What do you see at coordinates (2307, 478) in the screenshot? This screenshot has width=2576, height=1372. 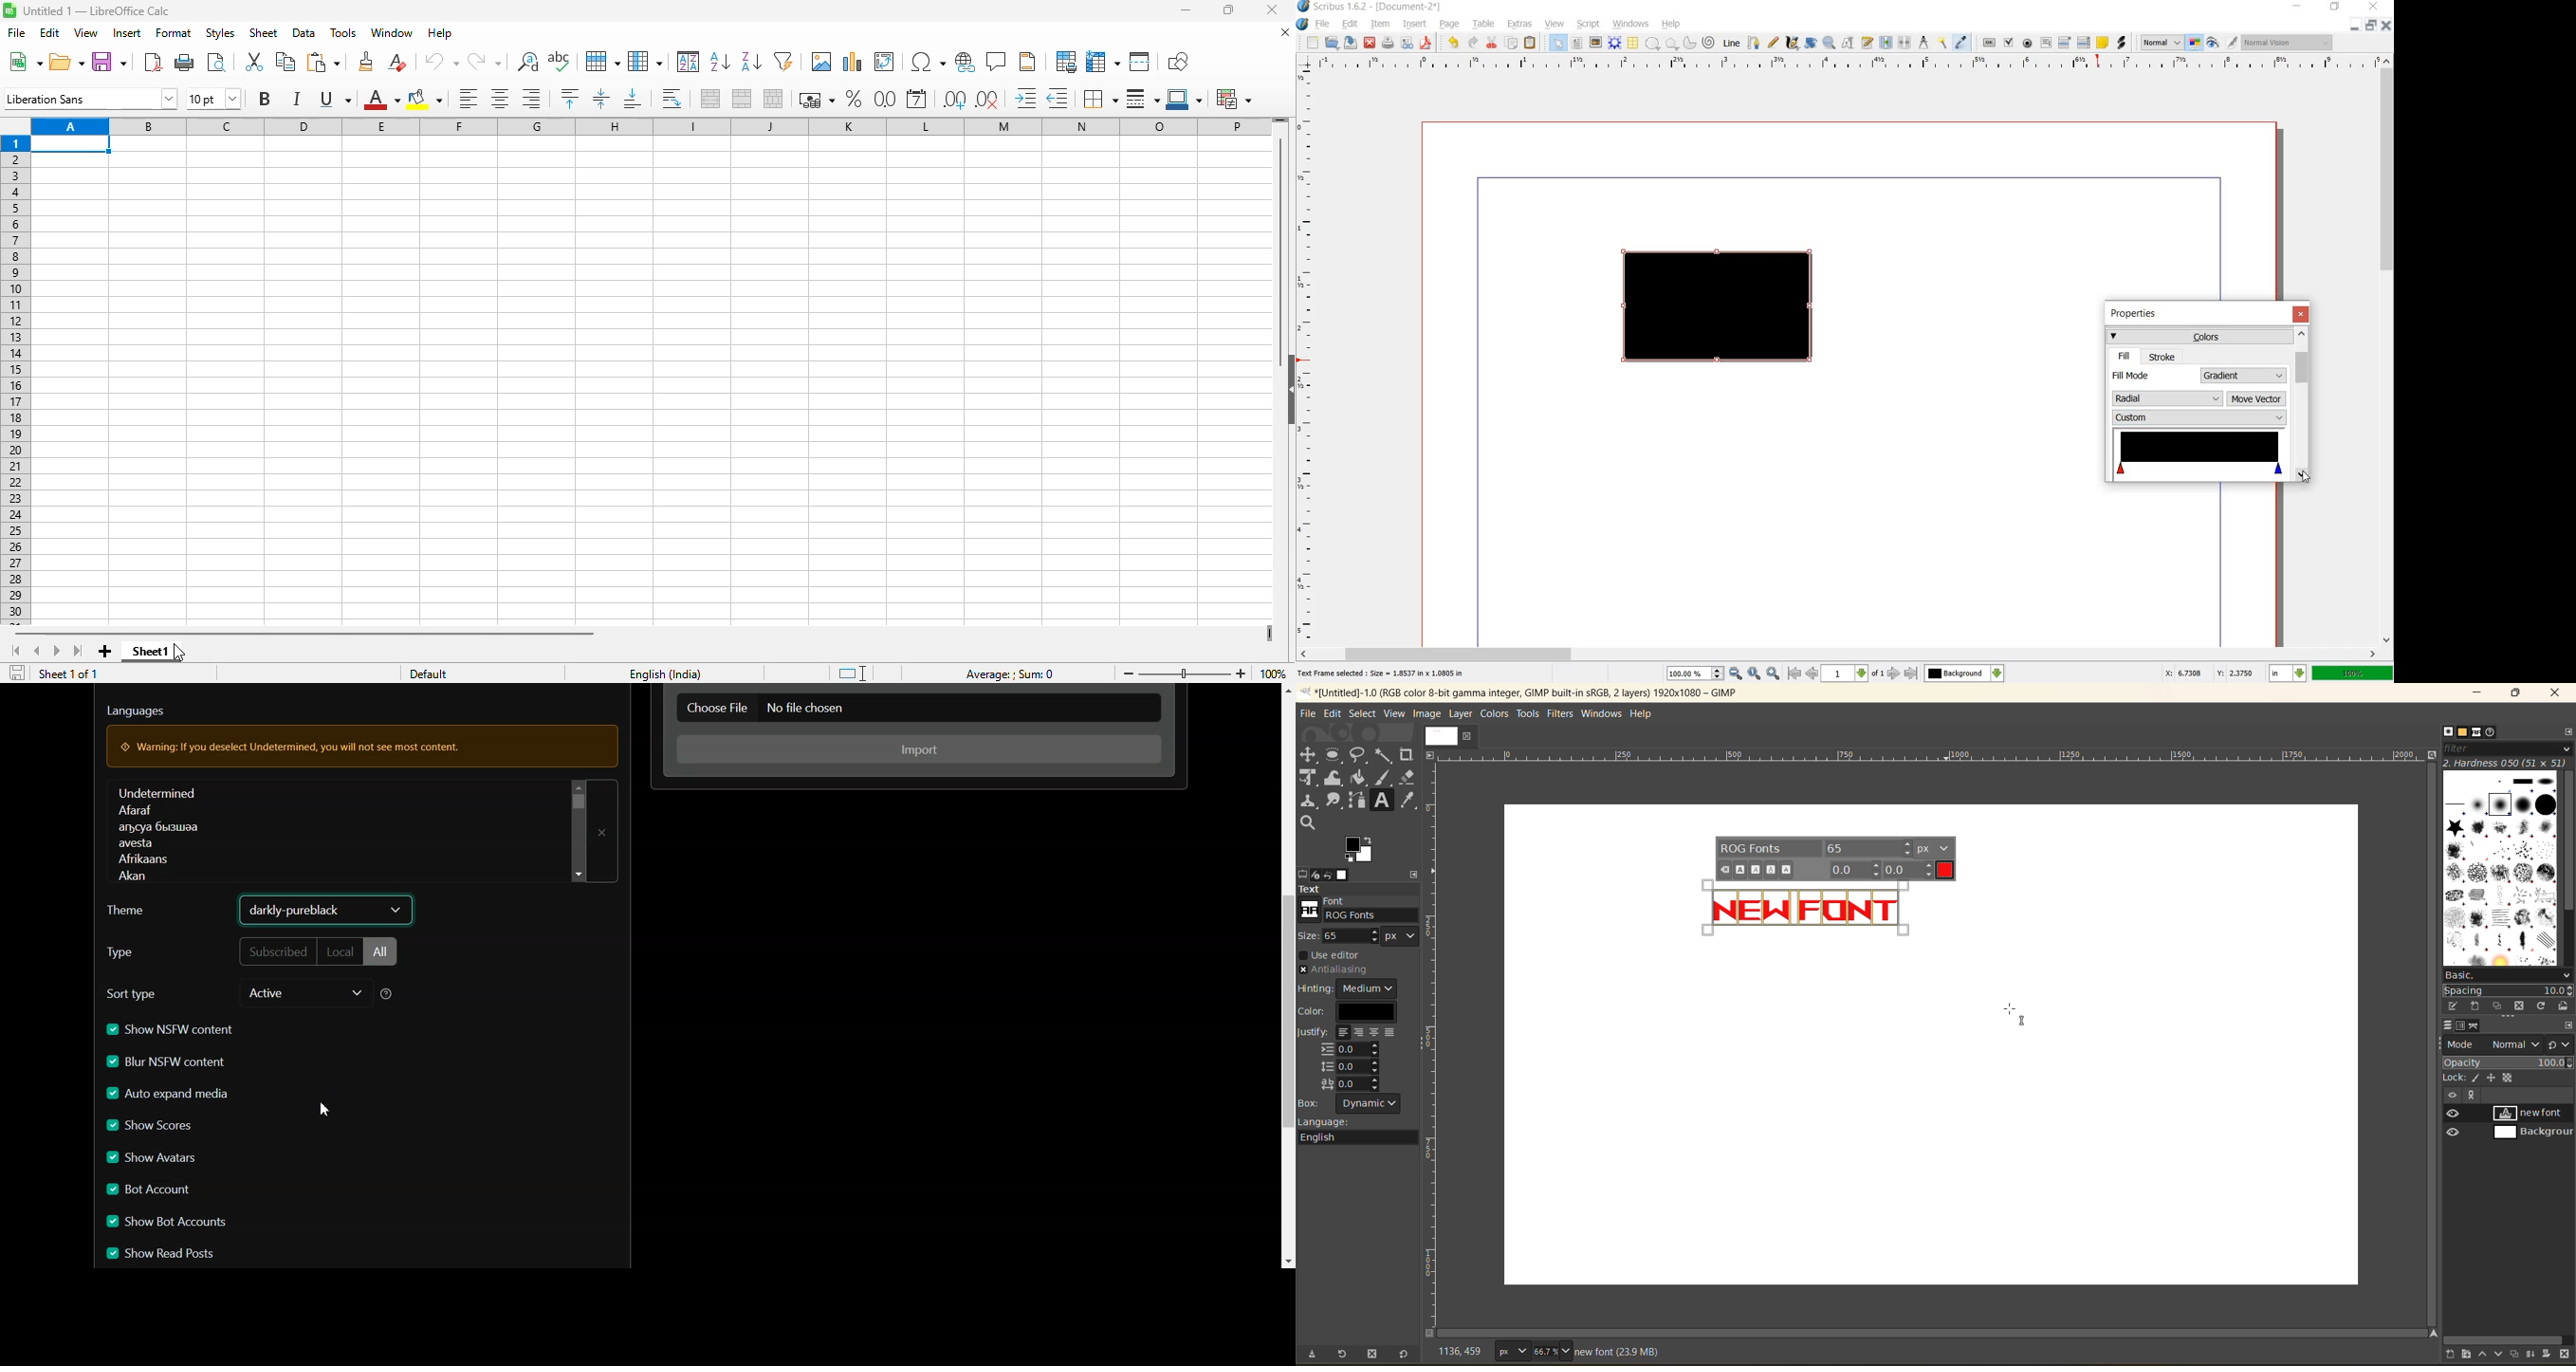 I see `cursor` at bounding box center [2307, 478].